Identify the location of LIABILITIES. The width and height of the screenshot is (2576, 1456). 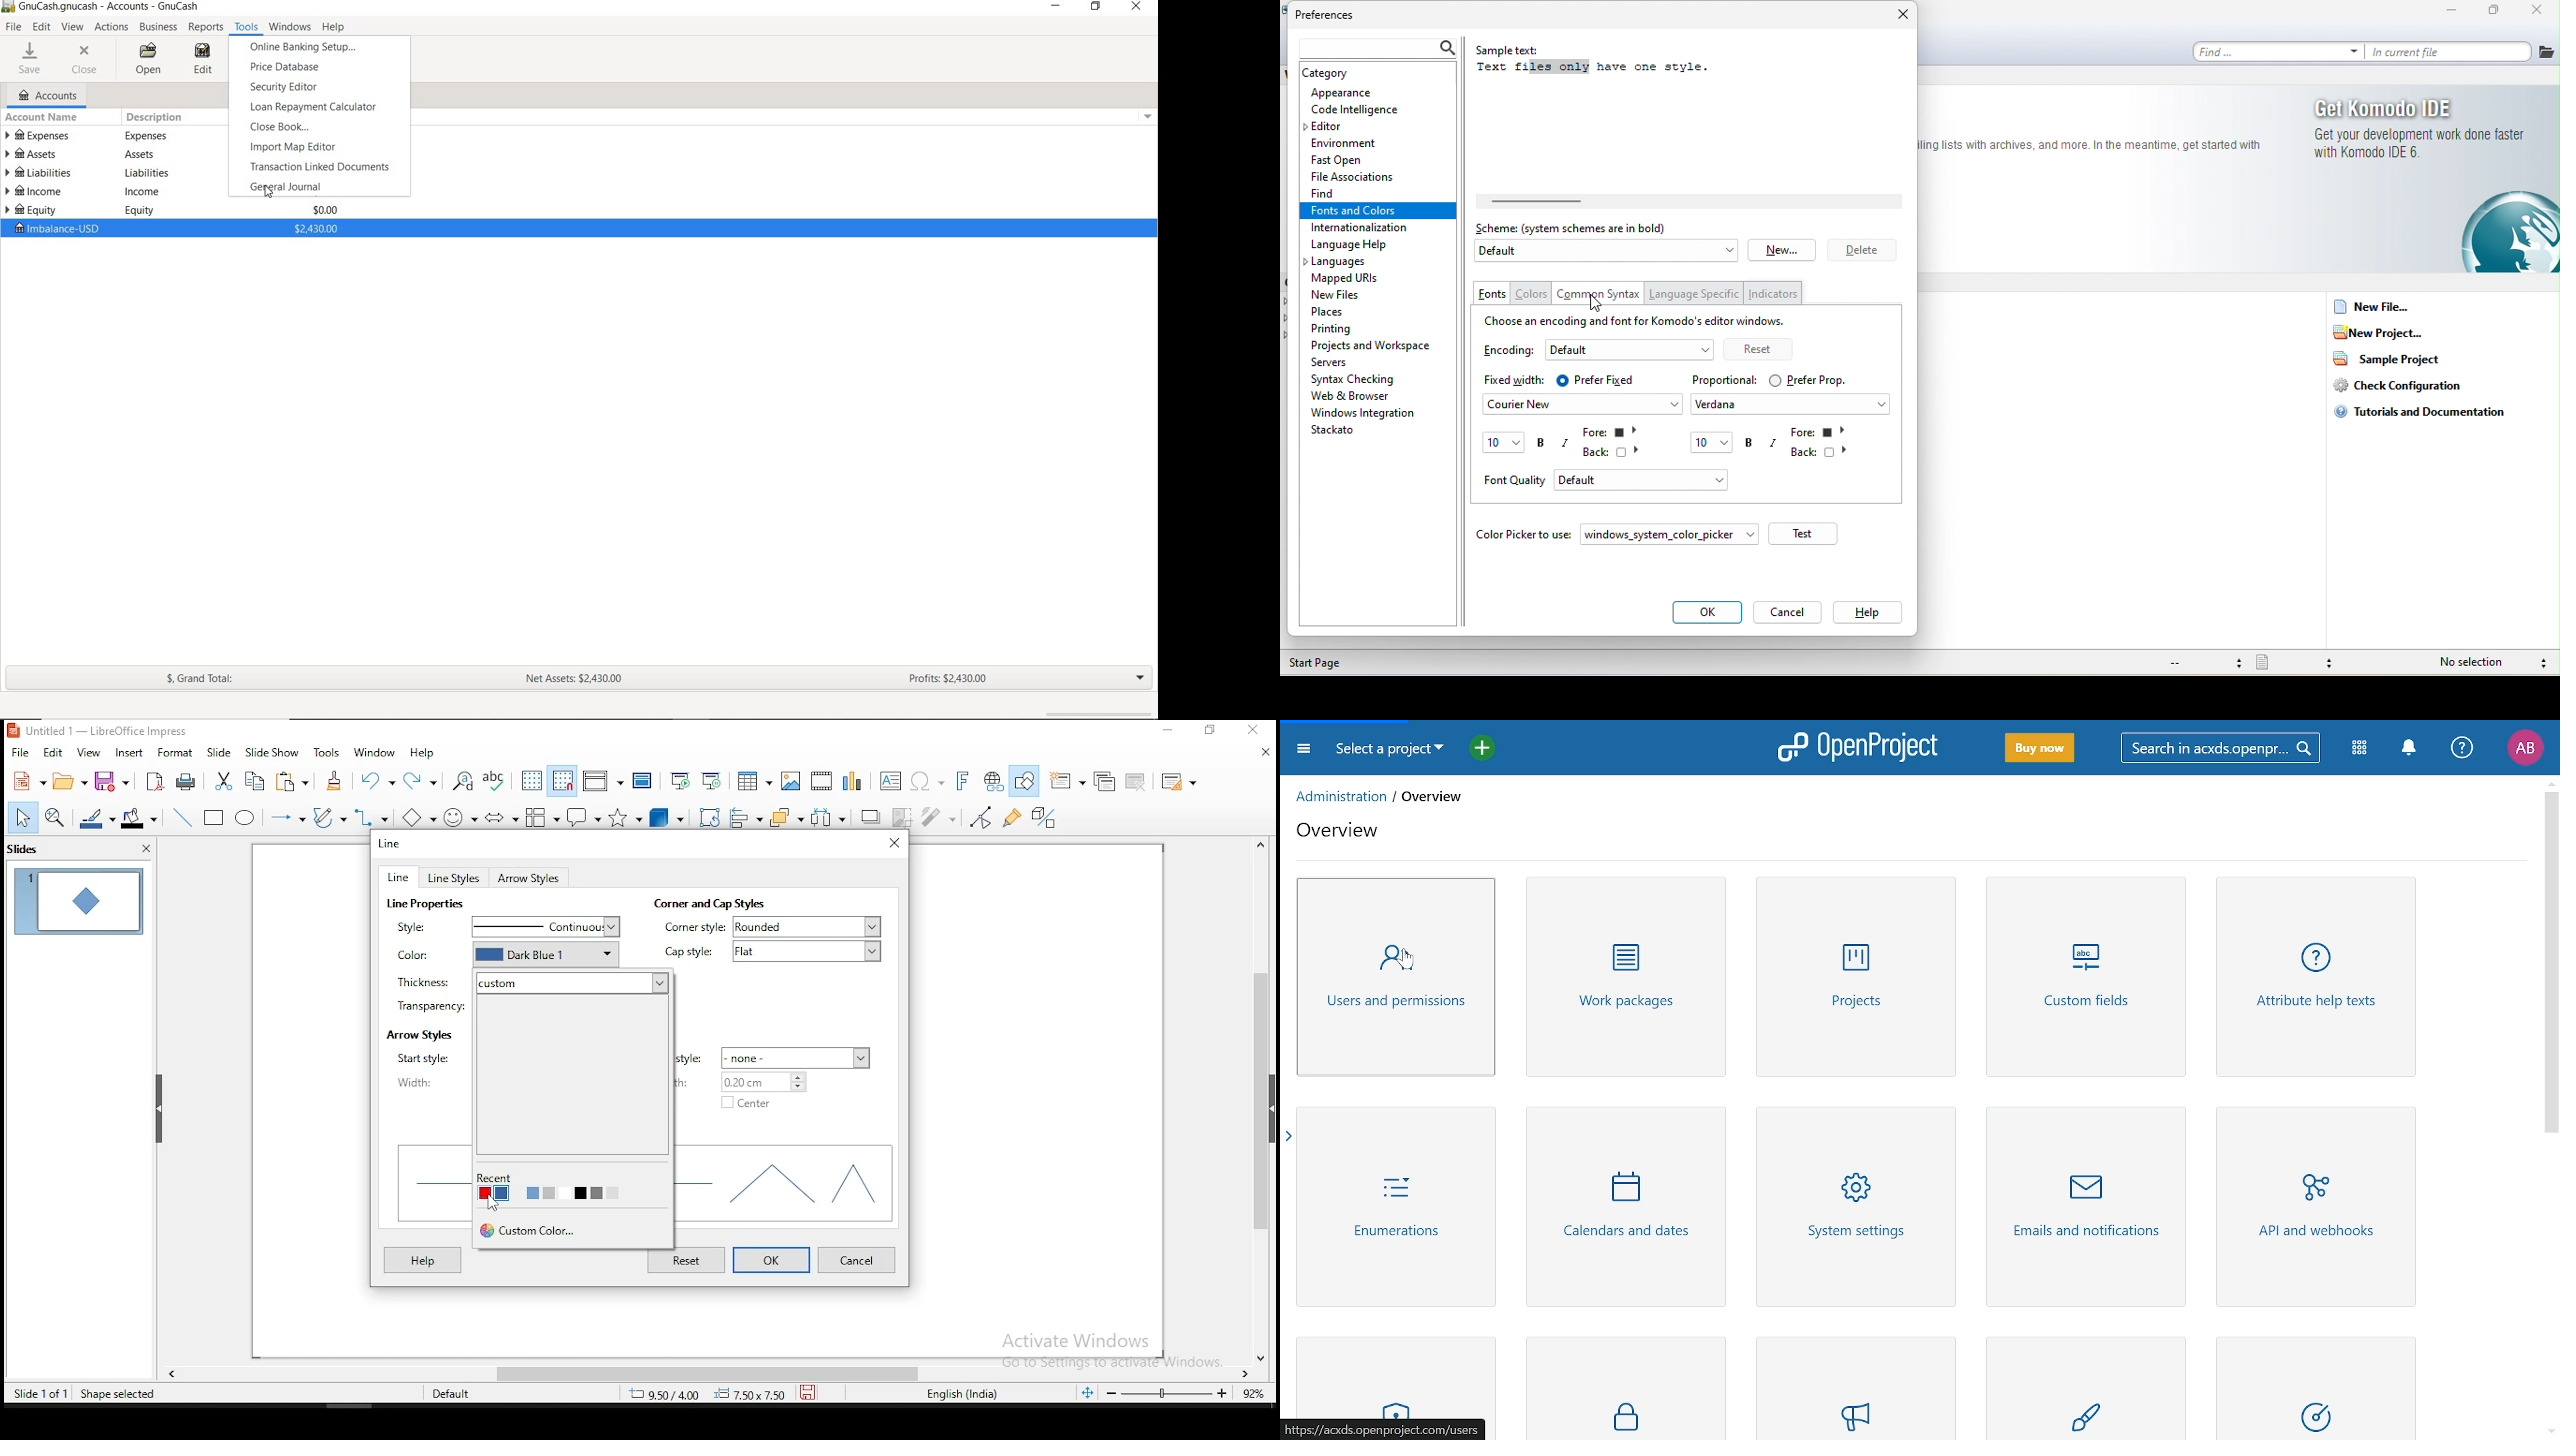
(39, 172).